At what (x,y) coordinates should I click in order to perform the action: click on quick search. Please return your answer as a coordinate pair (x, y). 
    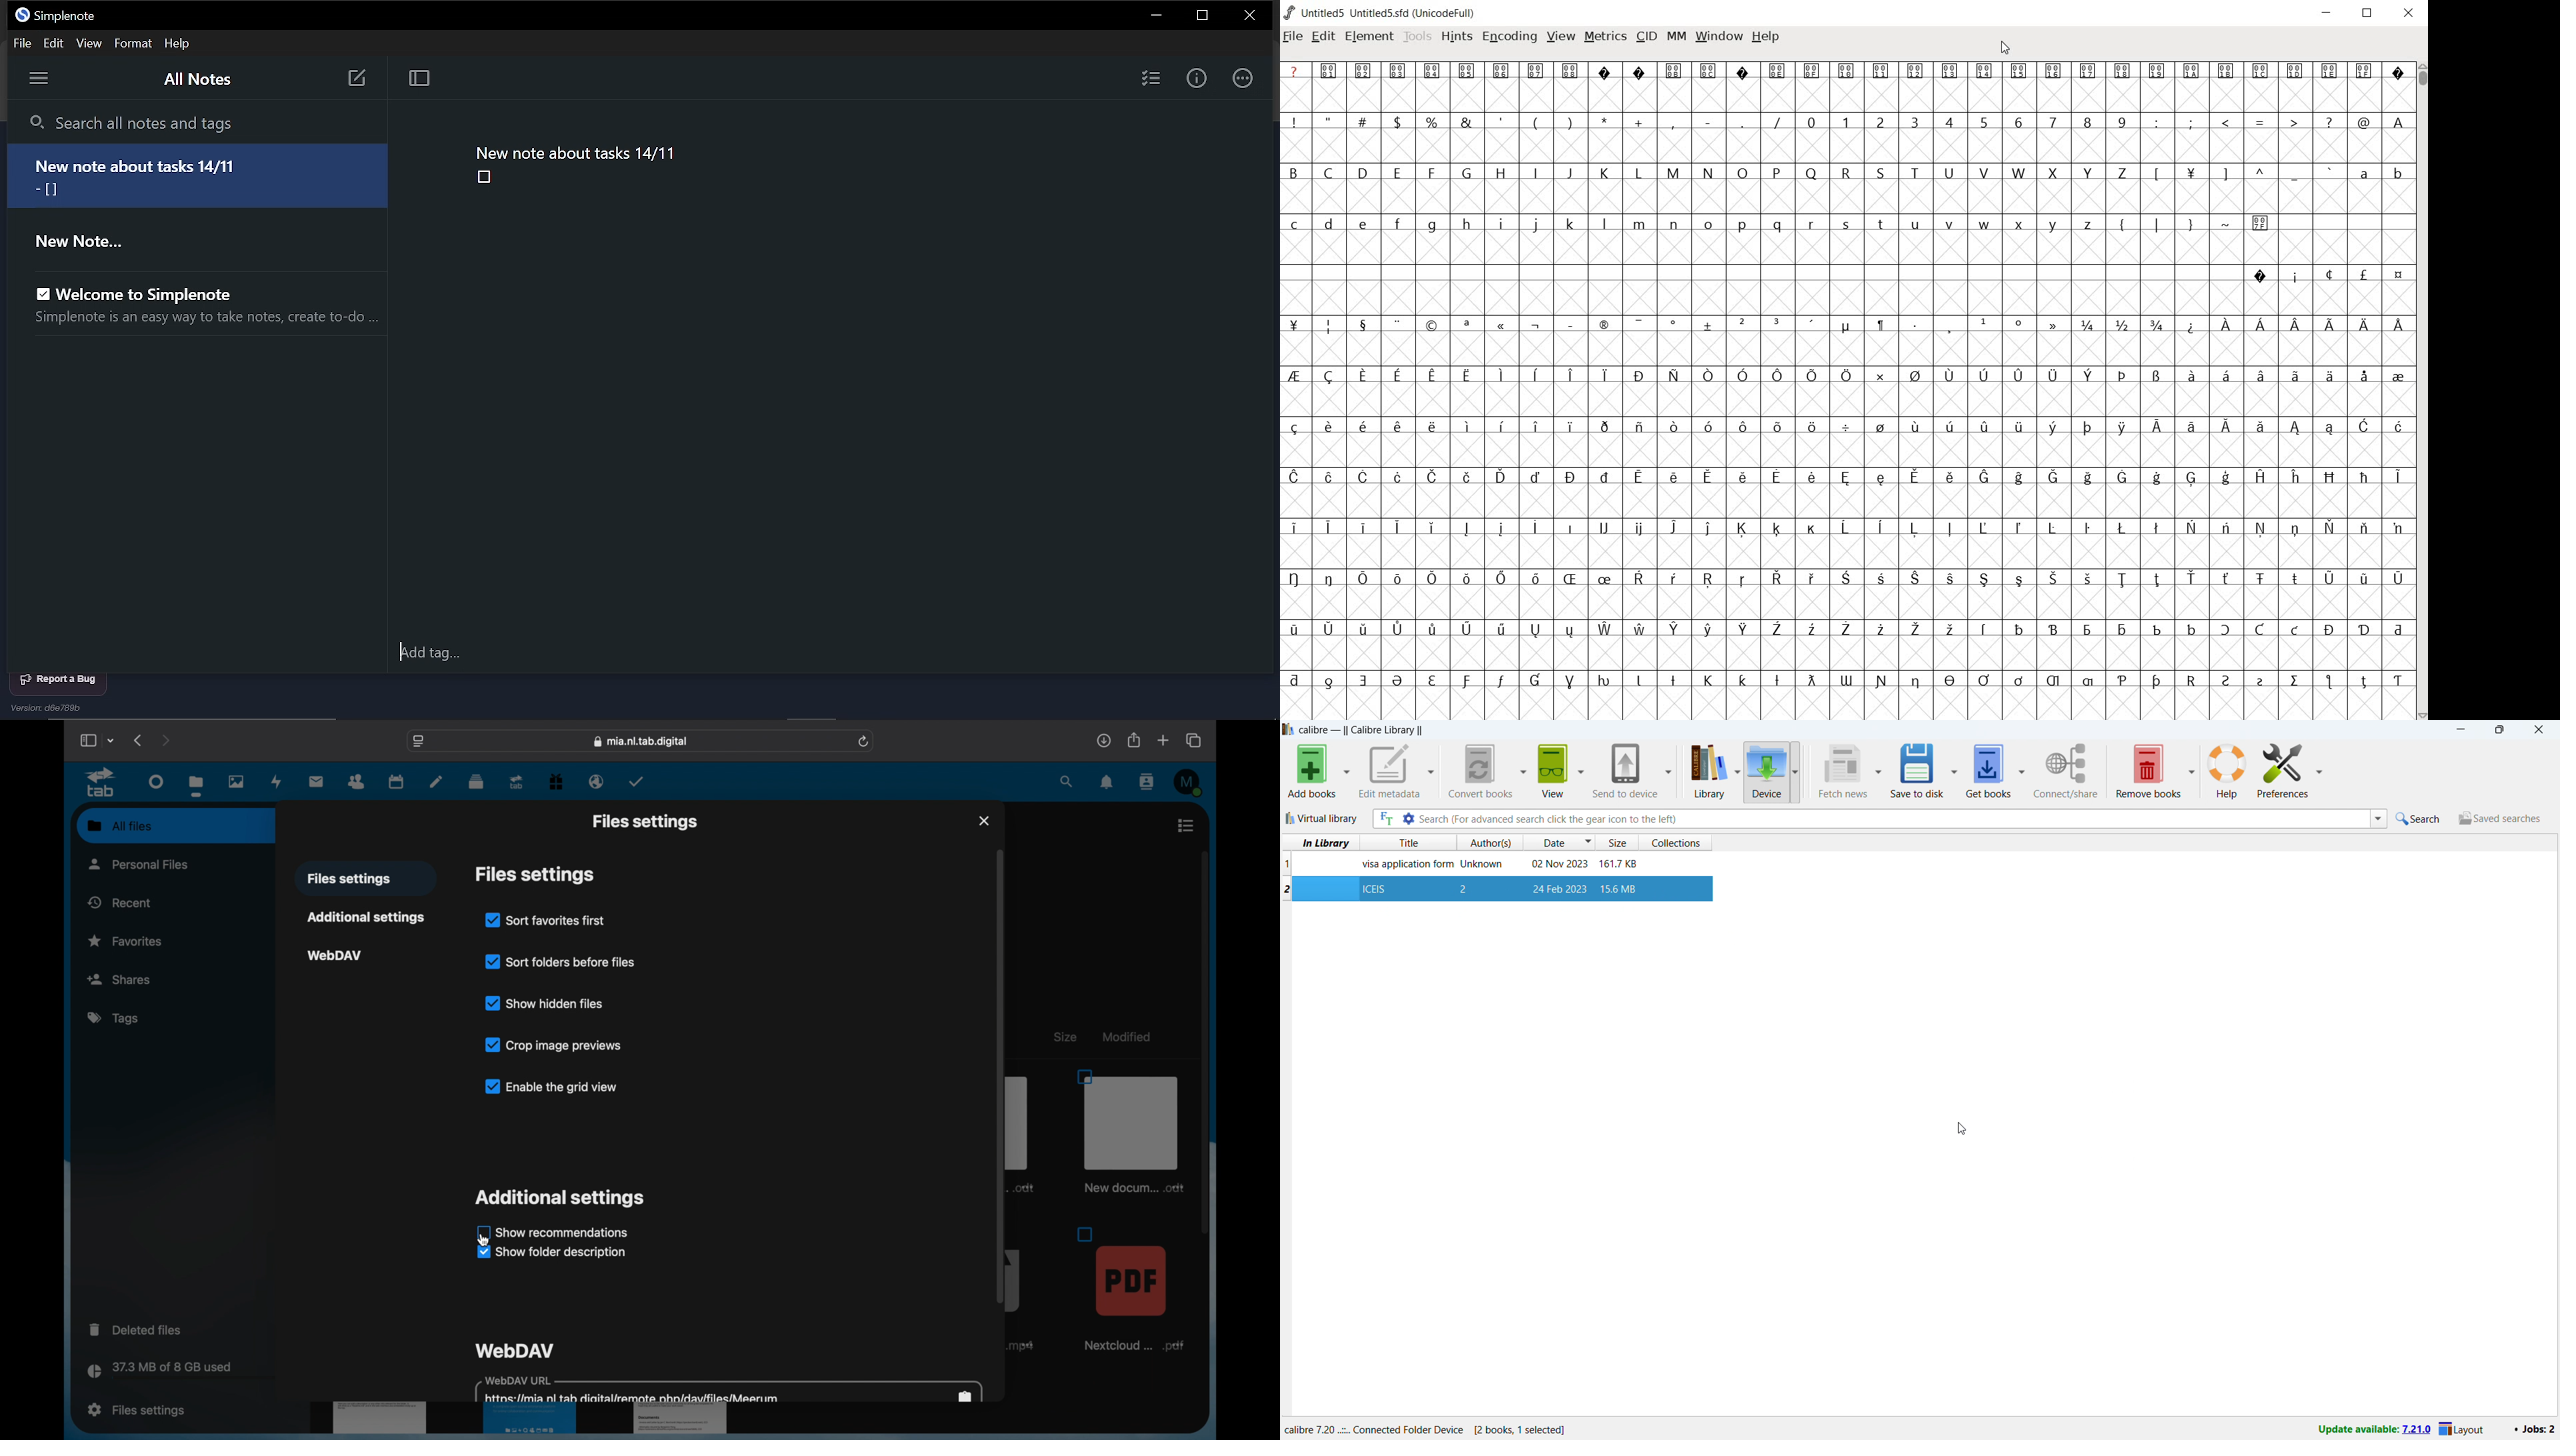
    Looking at the image, I should click on (2420, 819).